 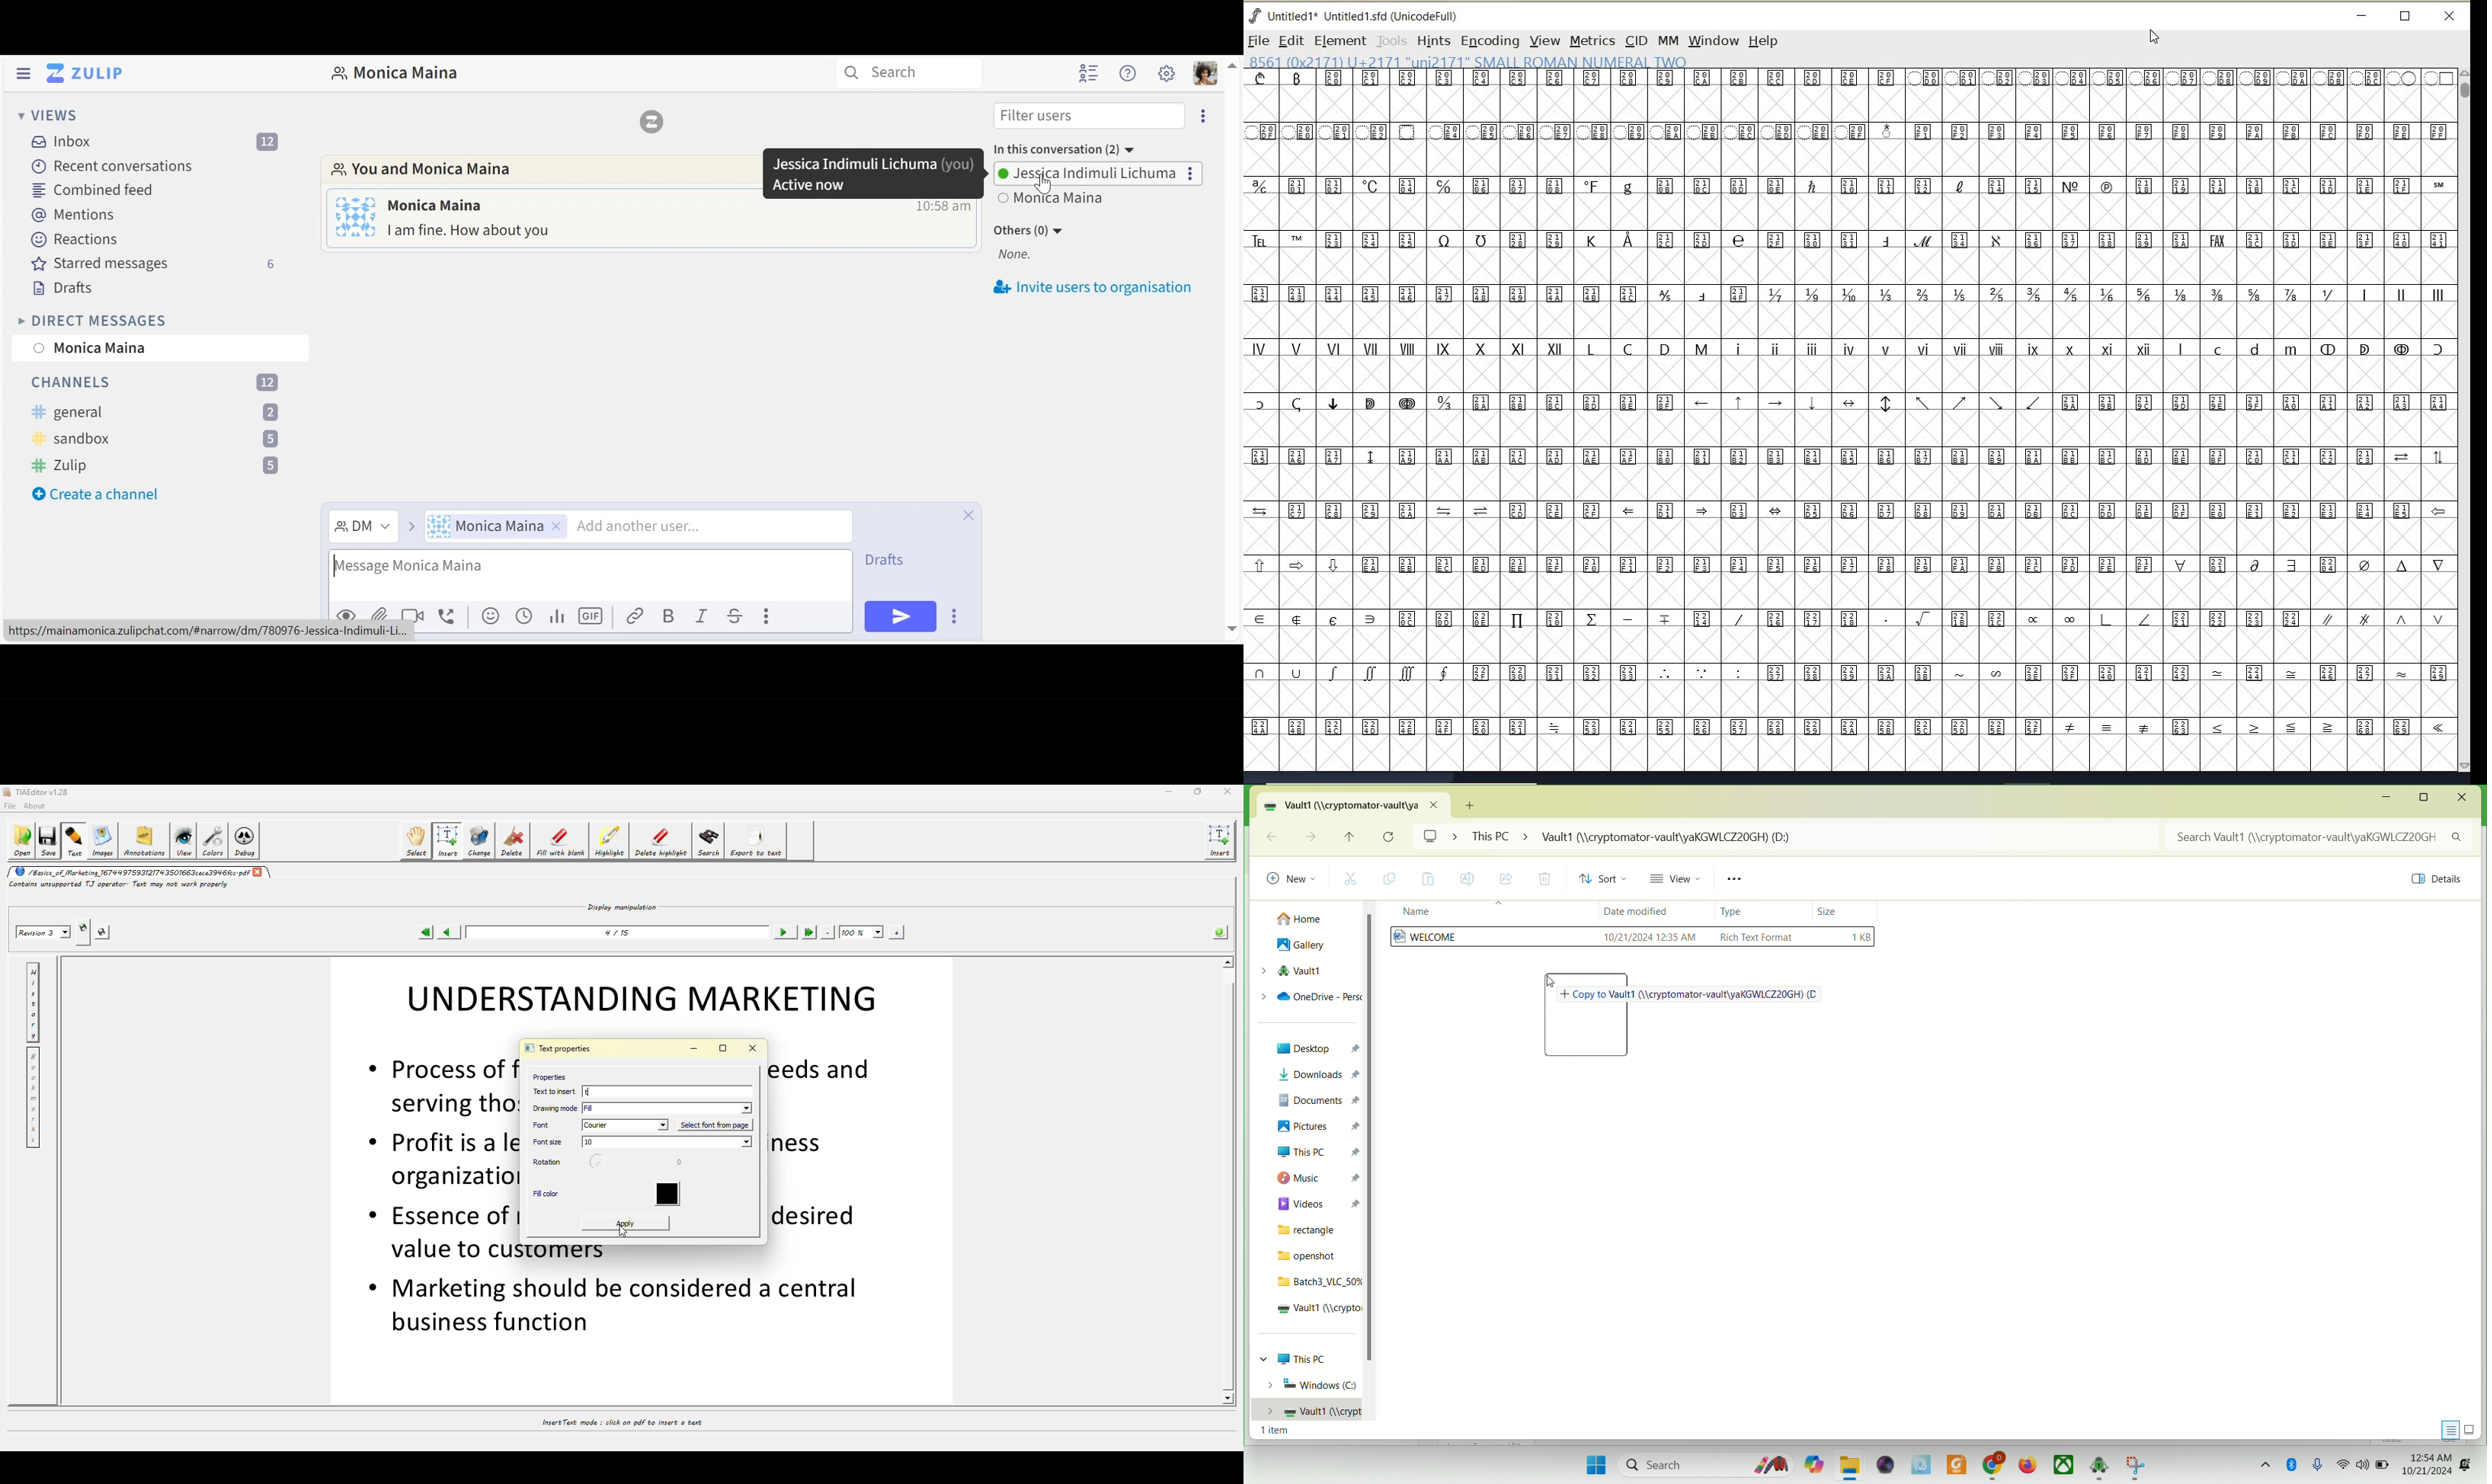 What do you see at coordinates (705, 616) in the screenshot?
I see `Italics` at bounding box center [705, 616].